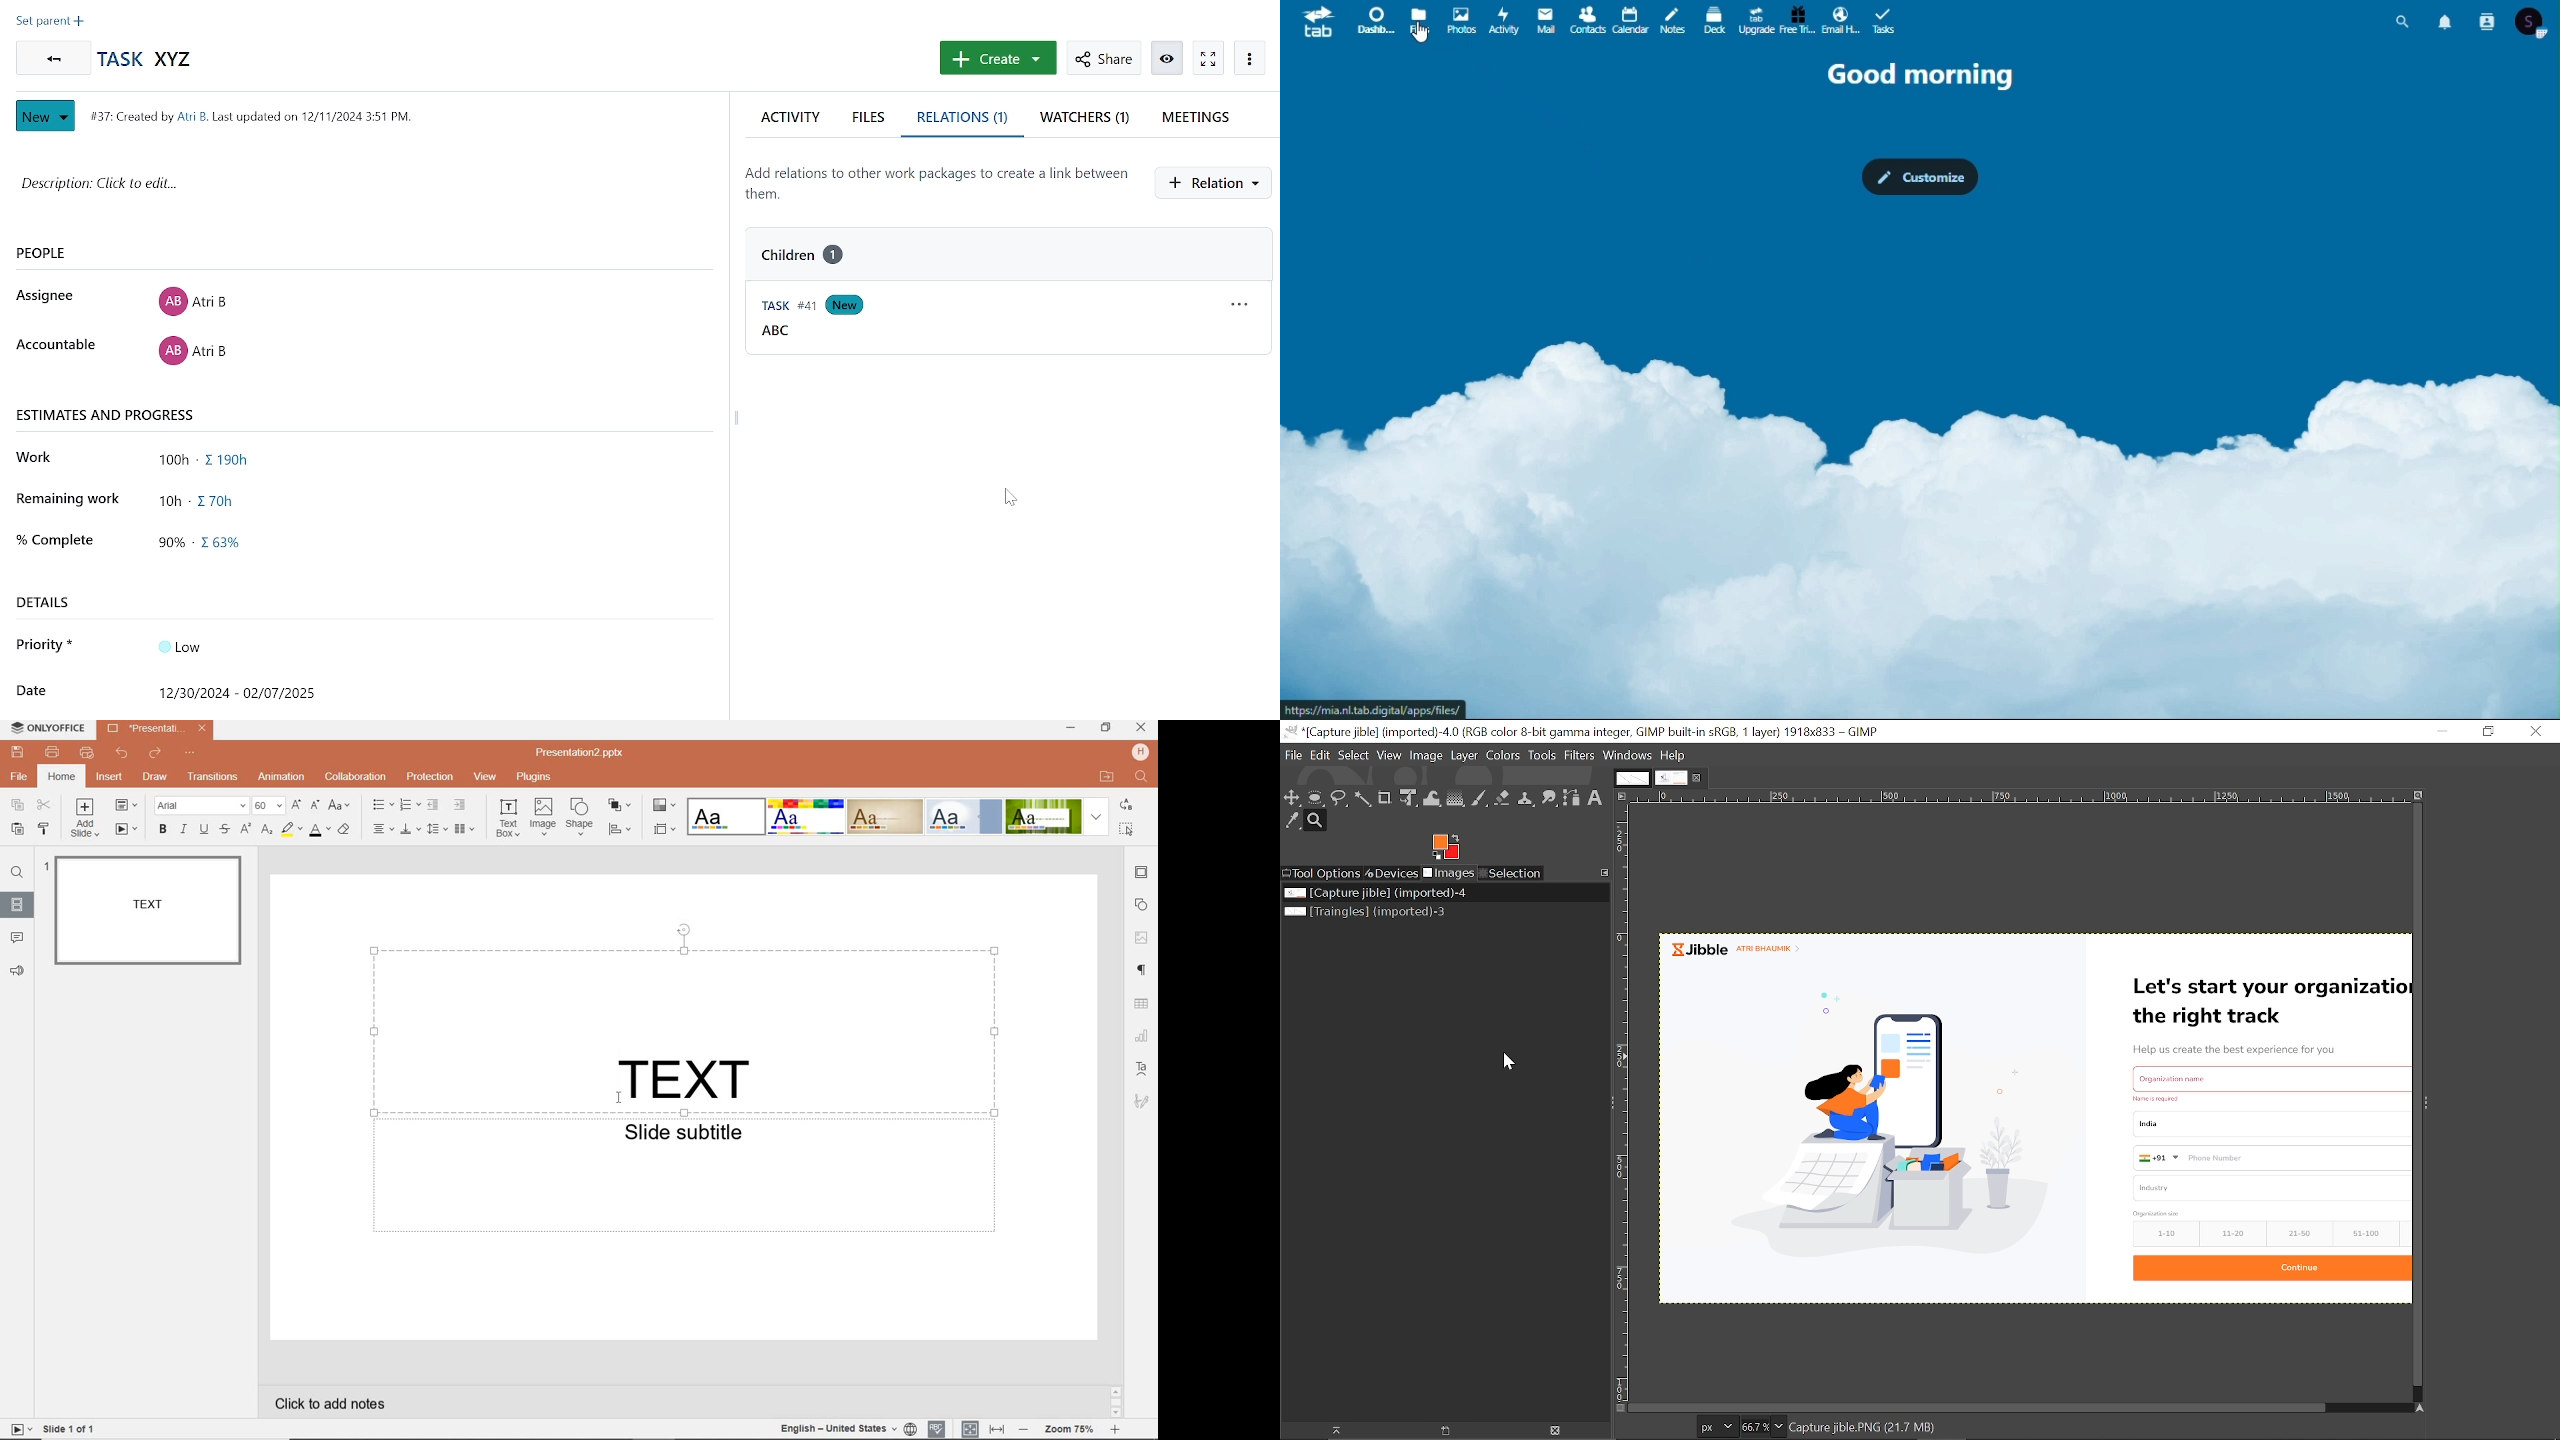 The height and width of the screenshot is (1456, 2576). I want to click on Close, so click(1698, 779).